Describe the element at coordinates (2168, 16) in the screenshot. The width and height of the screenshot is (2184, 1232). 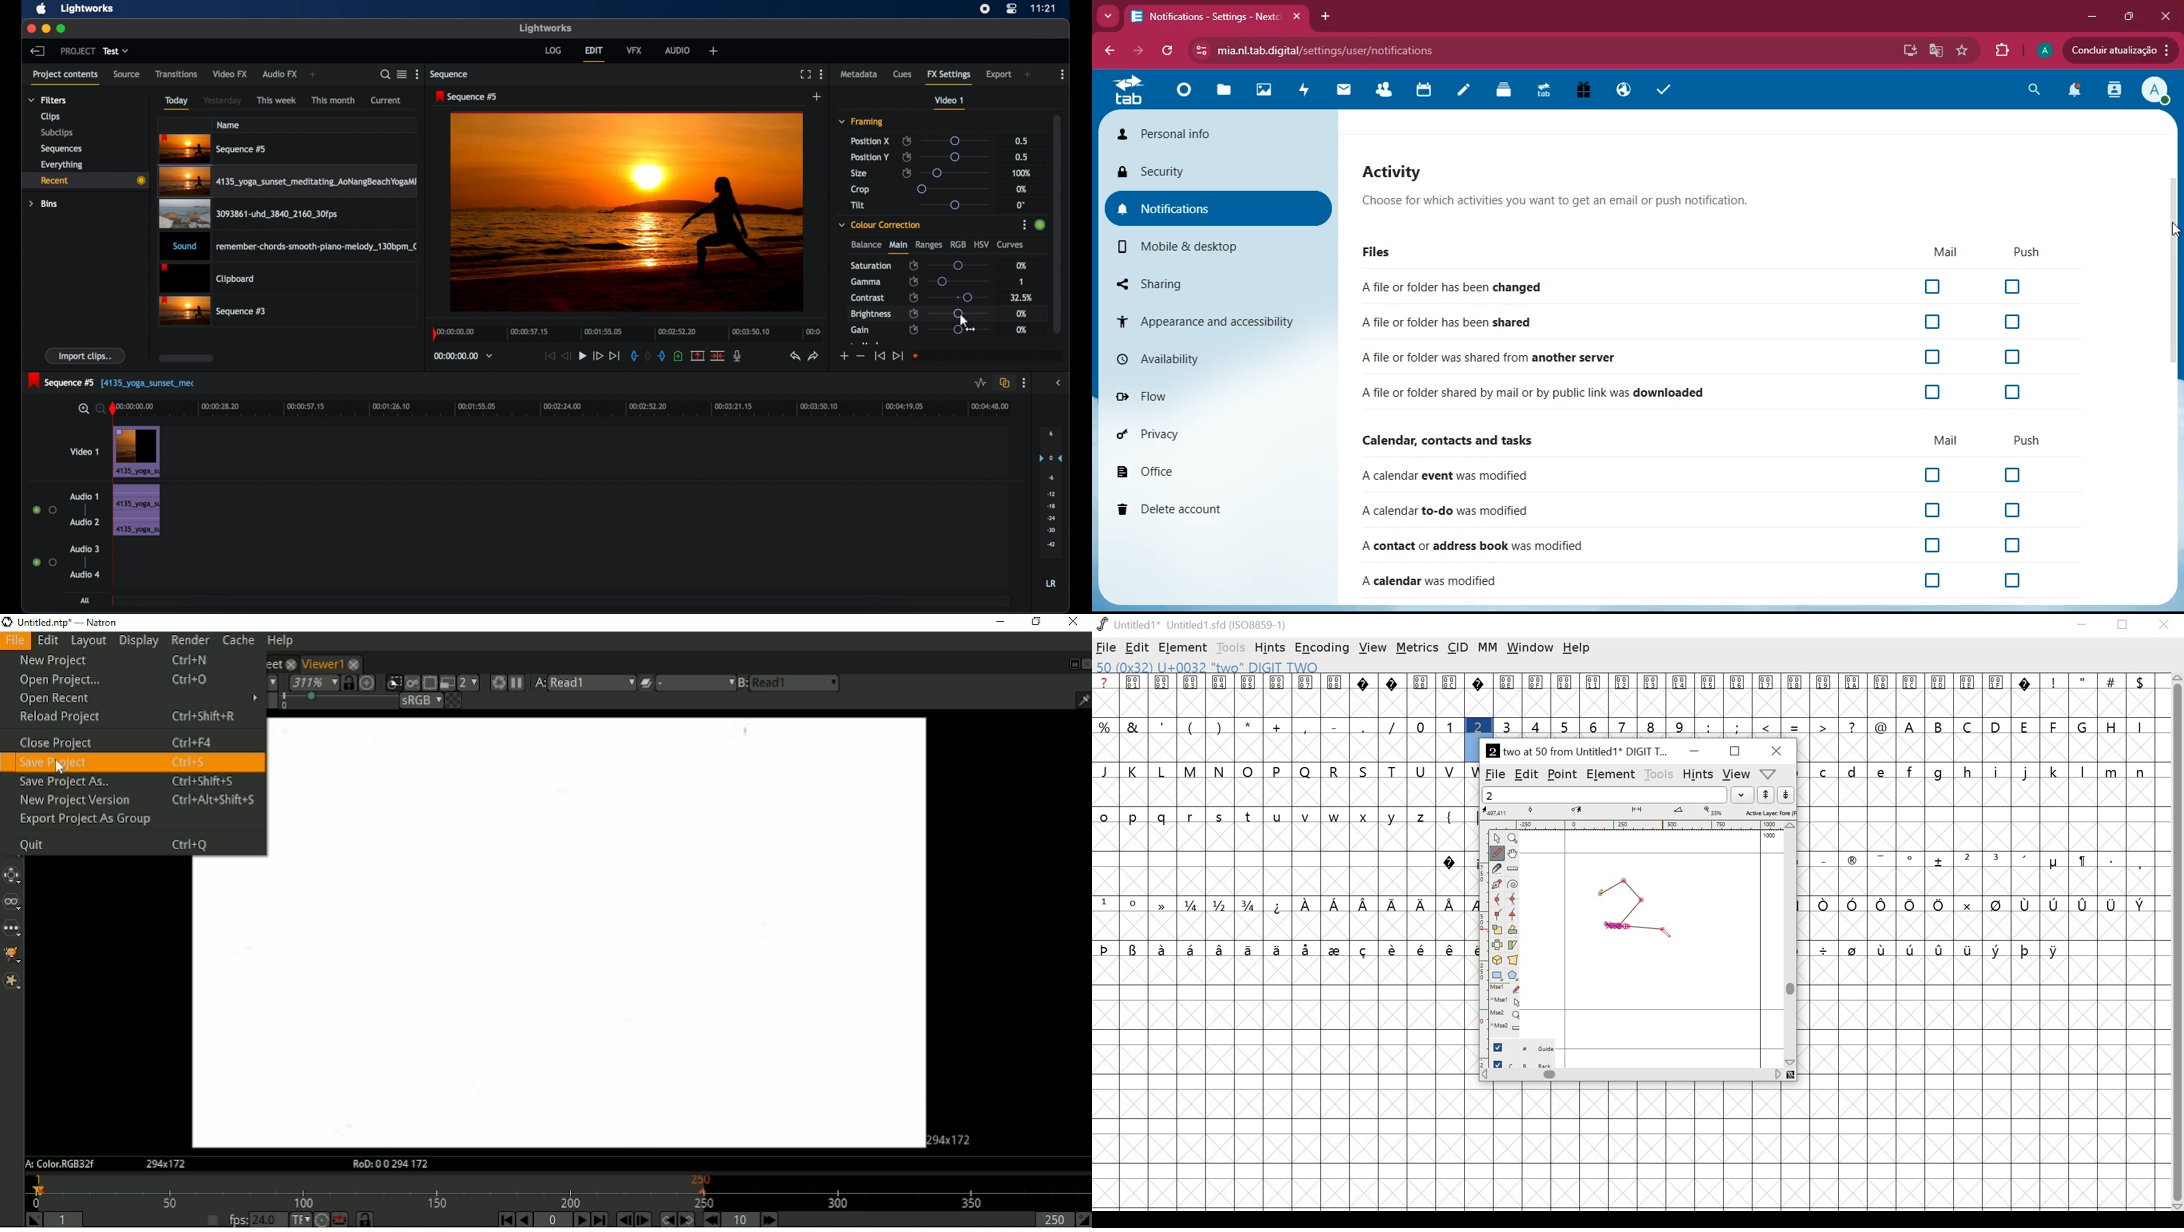
I see `close` at that location.